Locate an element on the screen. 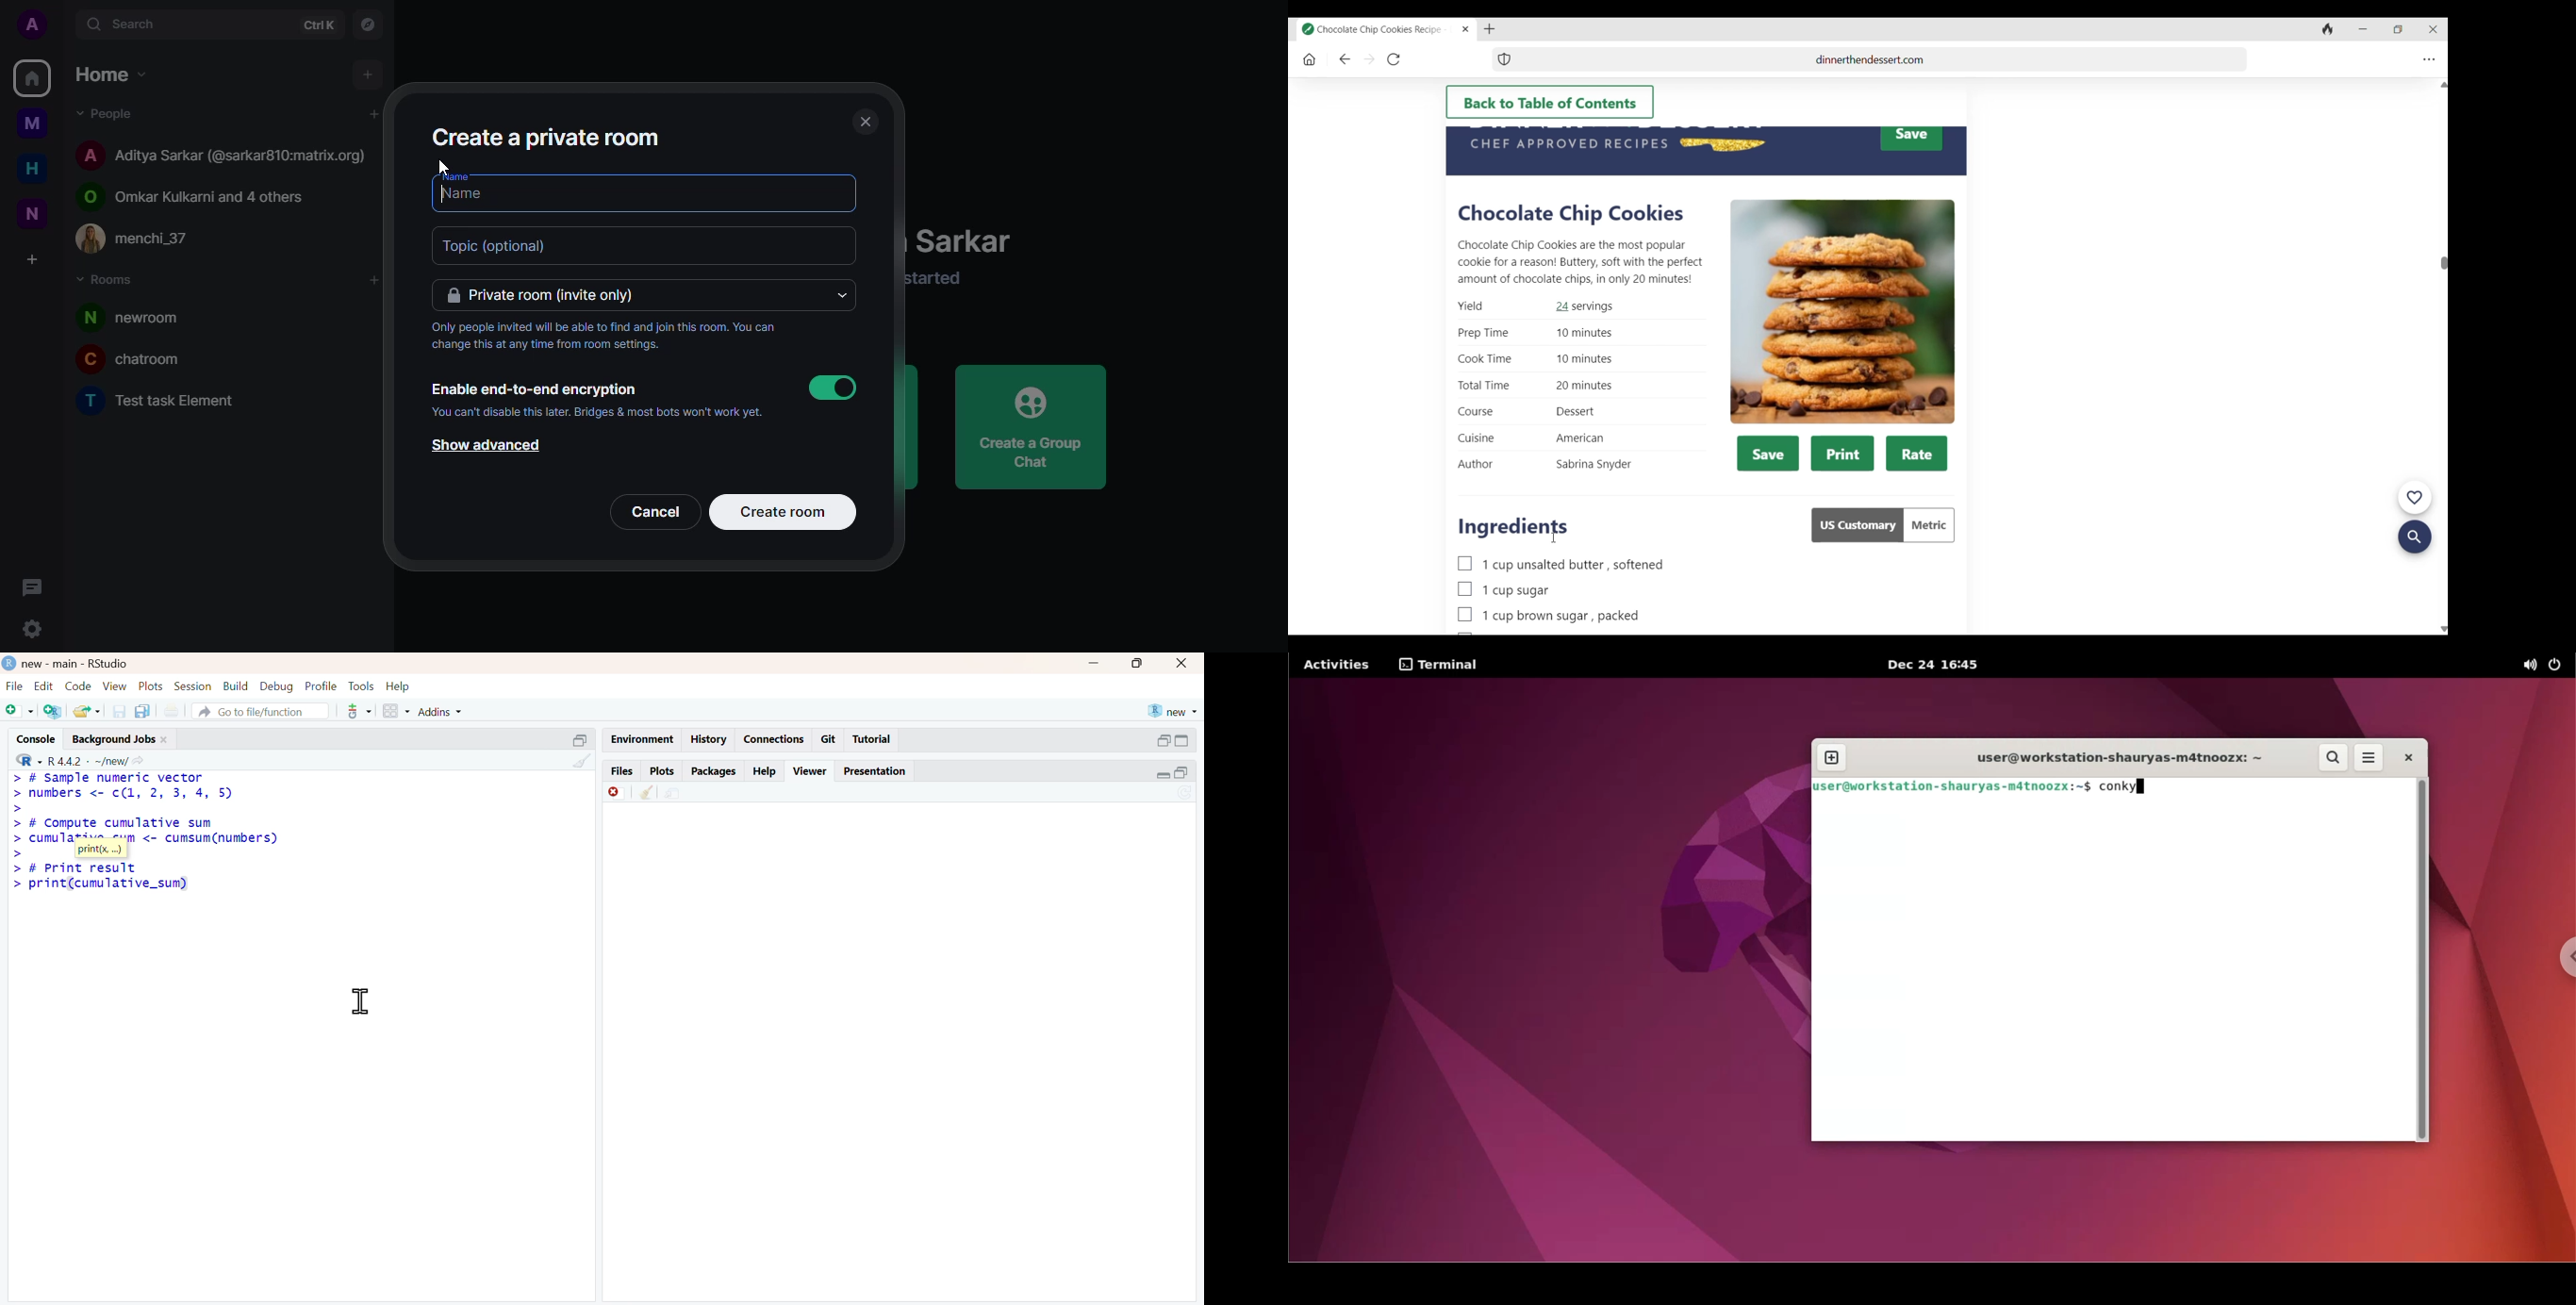 This screenshot has height=1316, width=2576. Packages is located at coordinates (715, 772).